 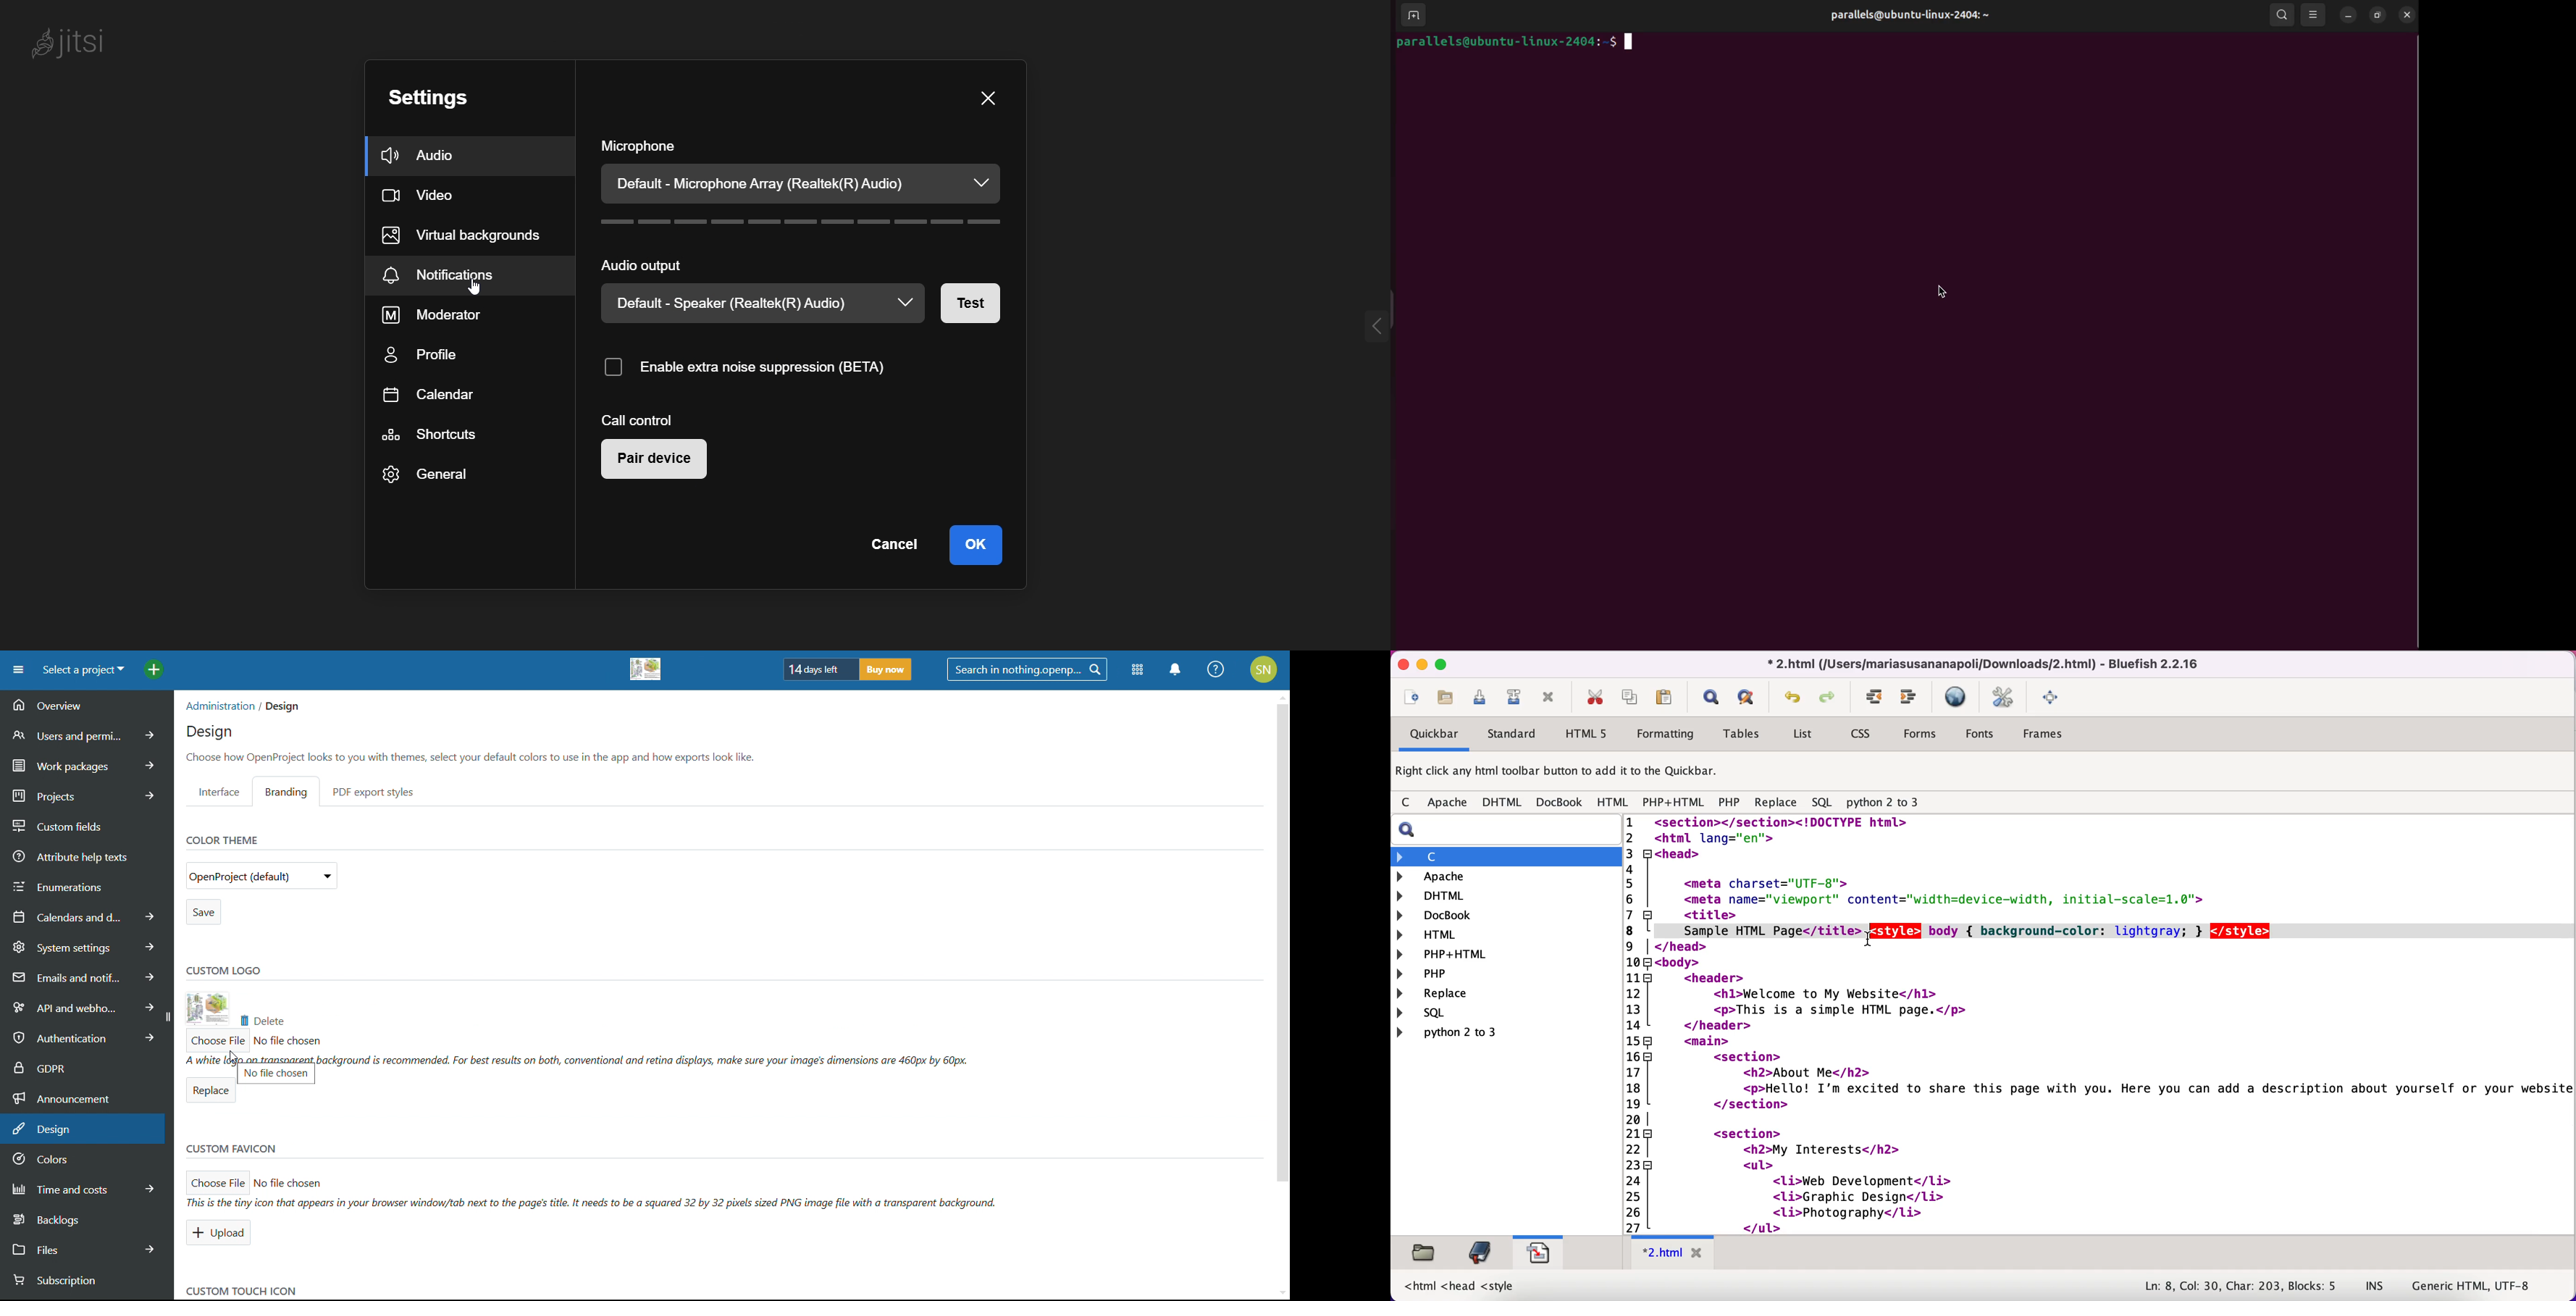 I want to click on indent, so click(x=1875, y=697).